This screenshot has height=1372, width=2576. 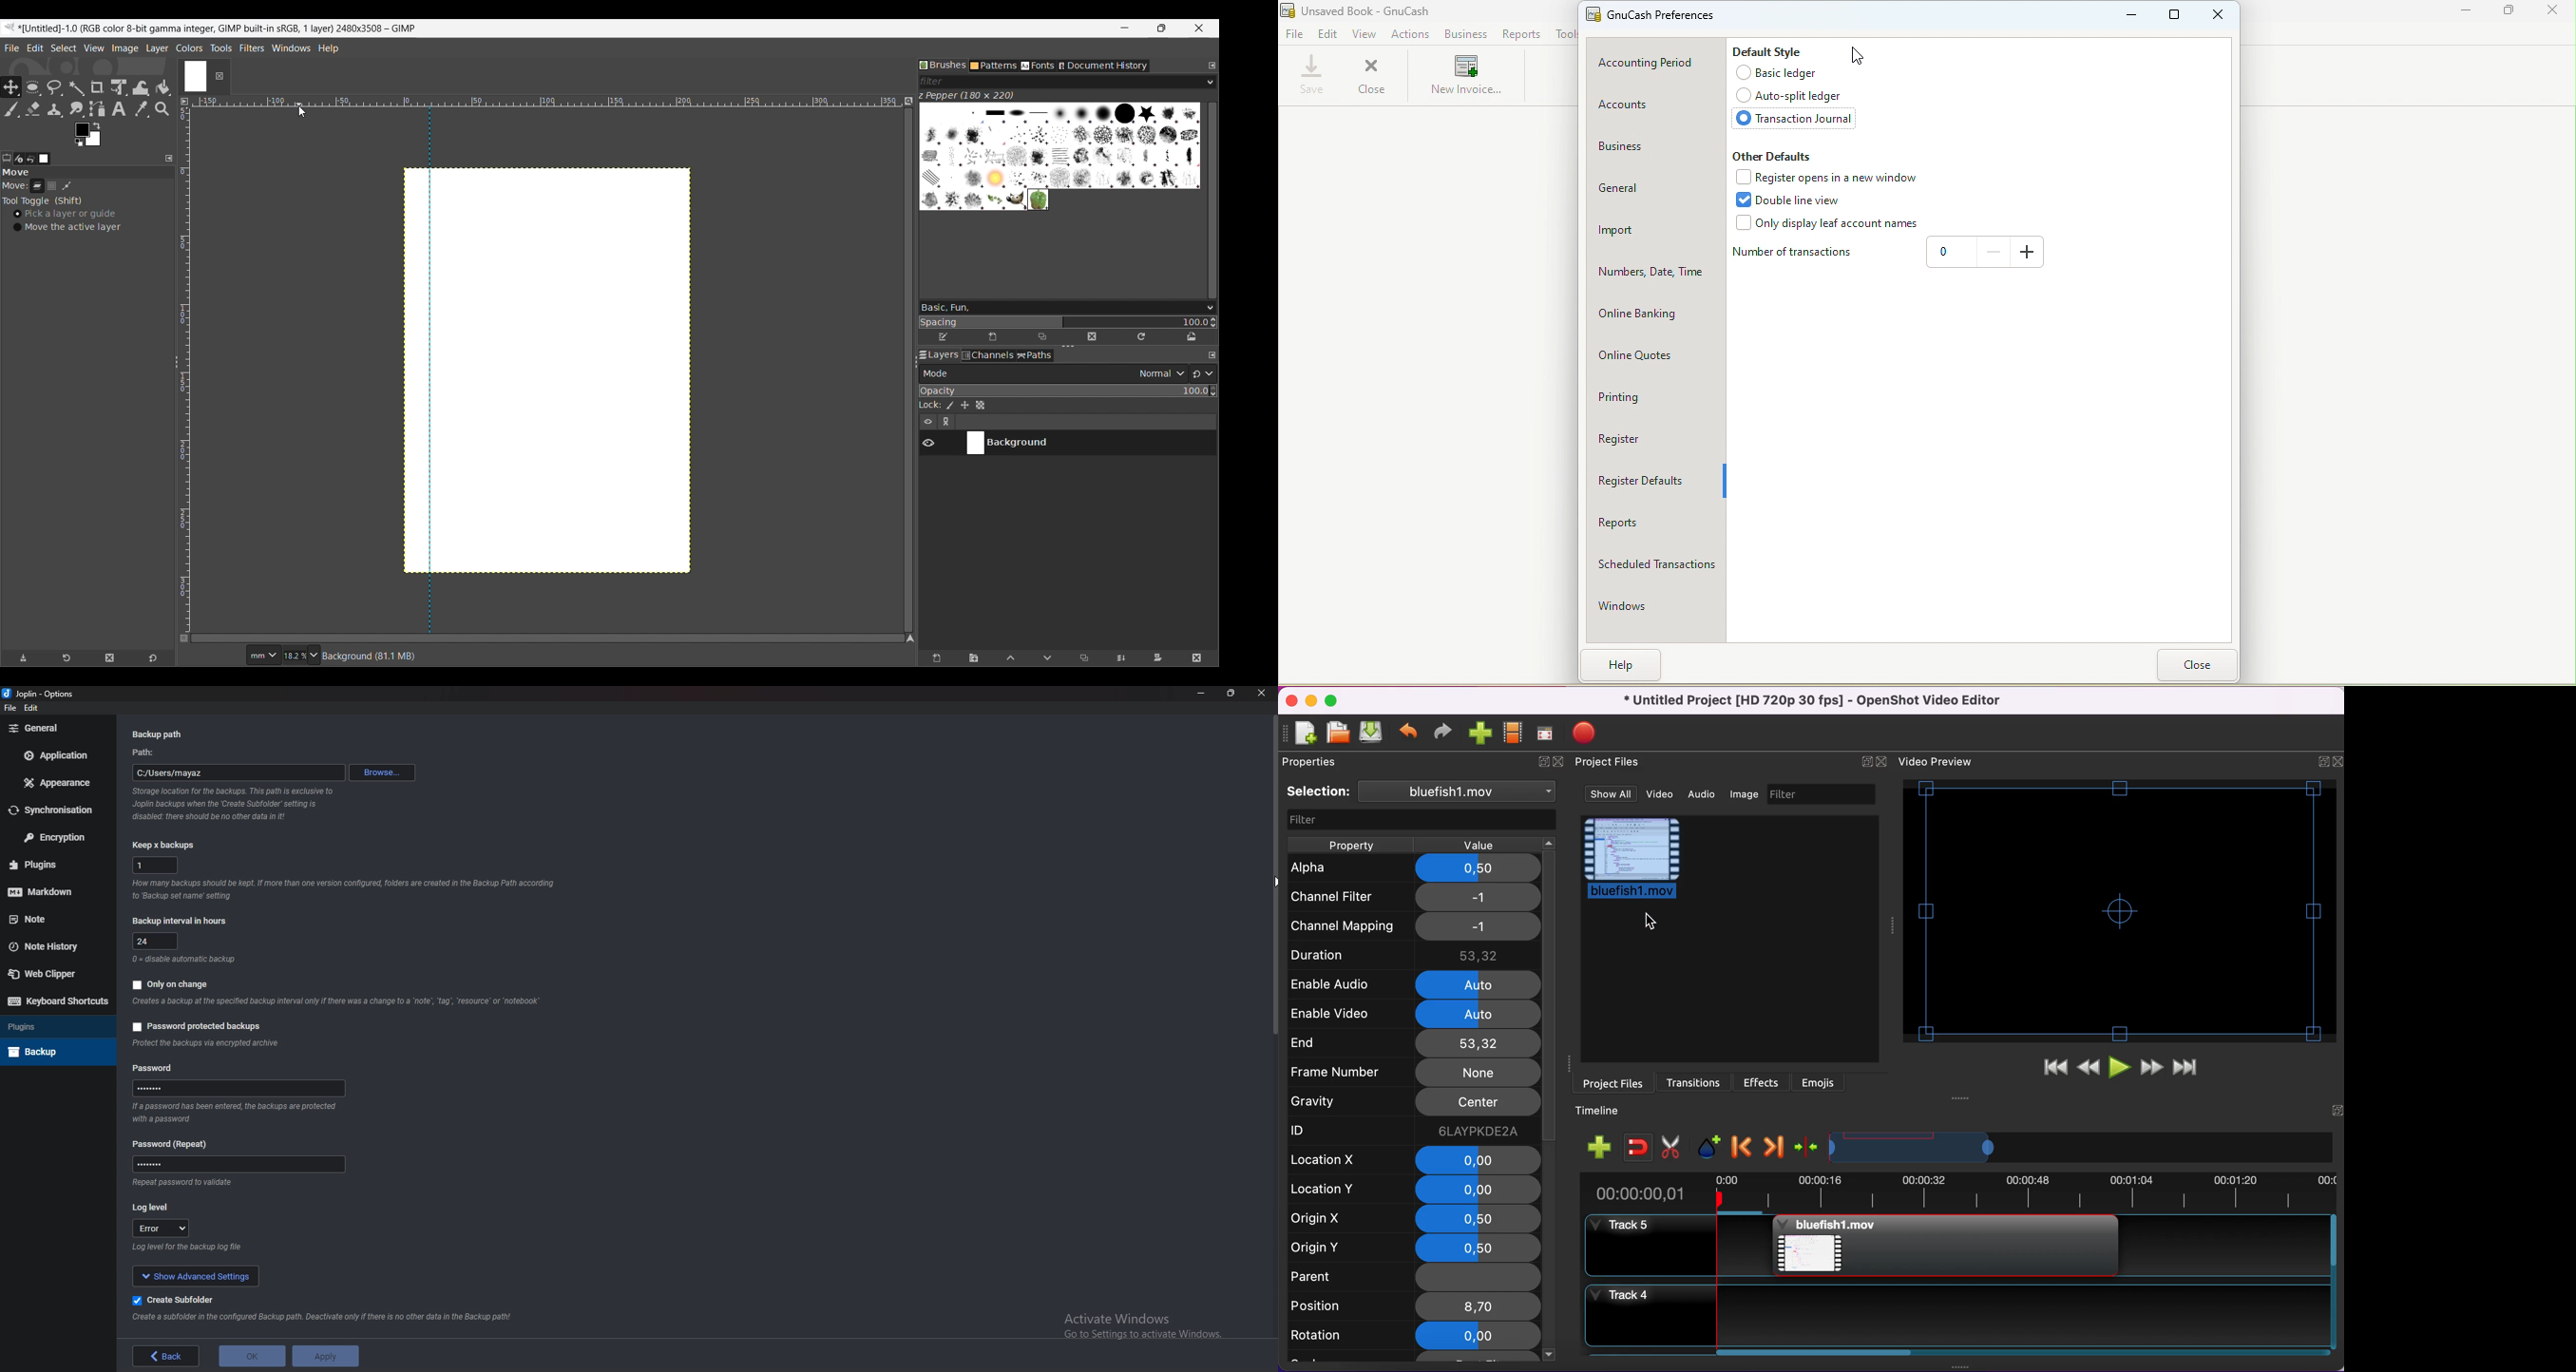 I want to click on info, so click(x=344, y=889).